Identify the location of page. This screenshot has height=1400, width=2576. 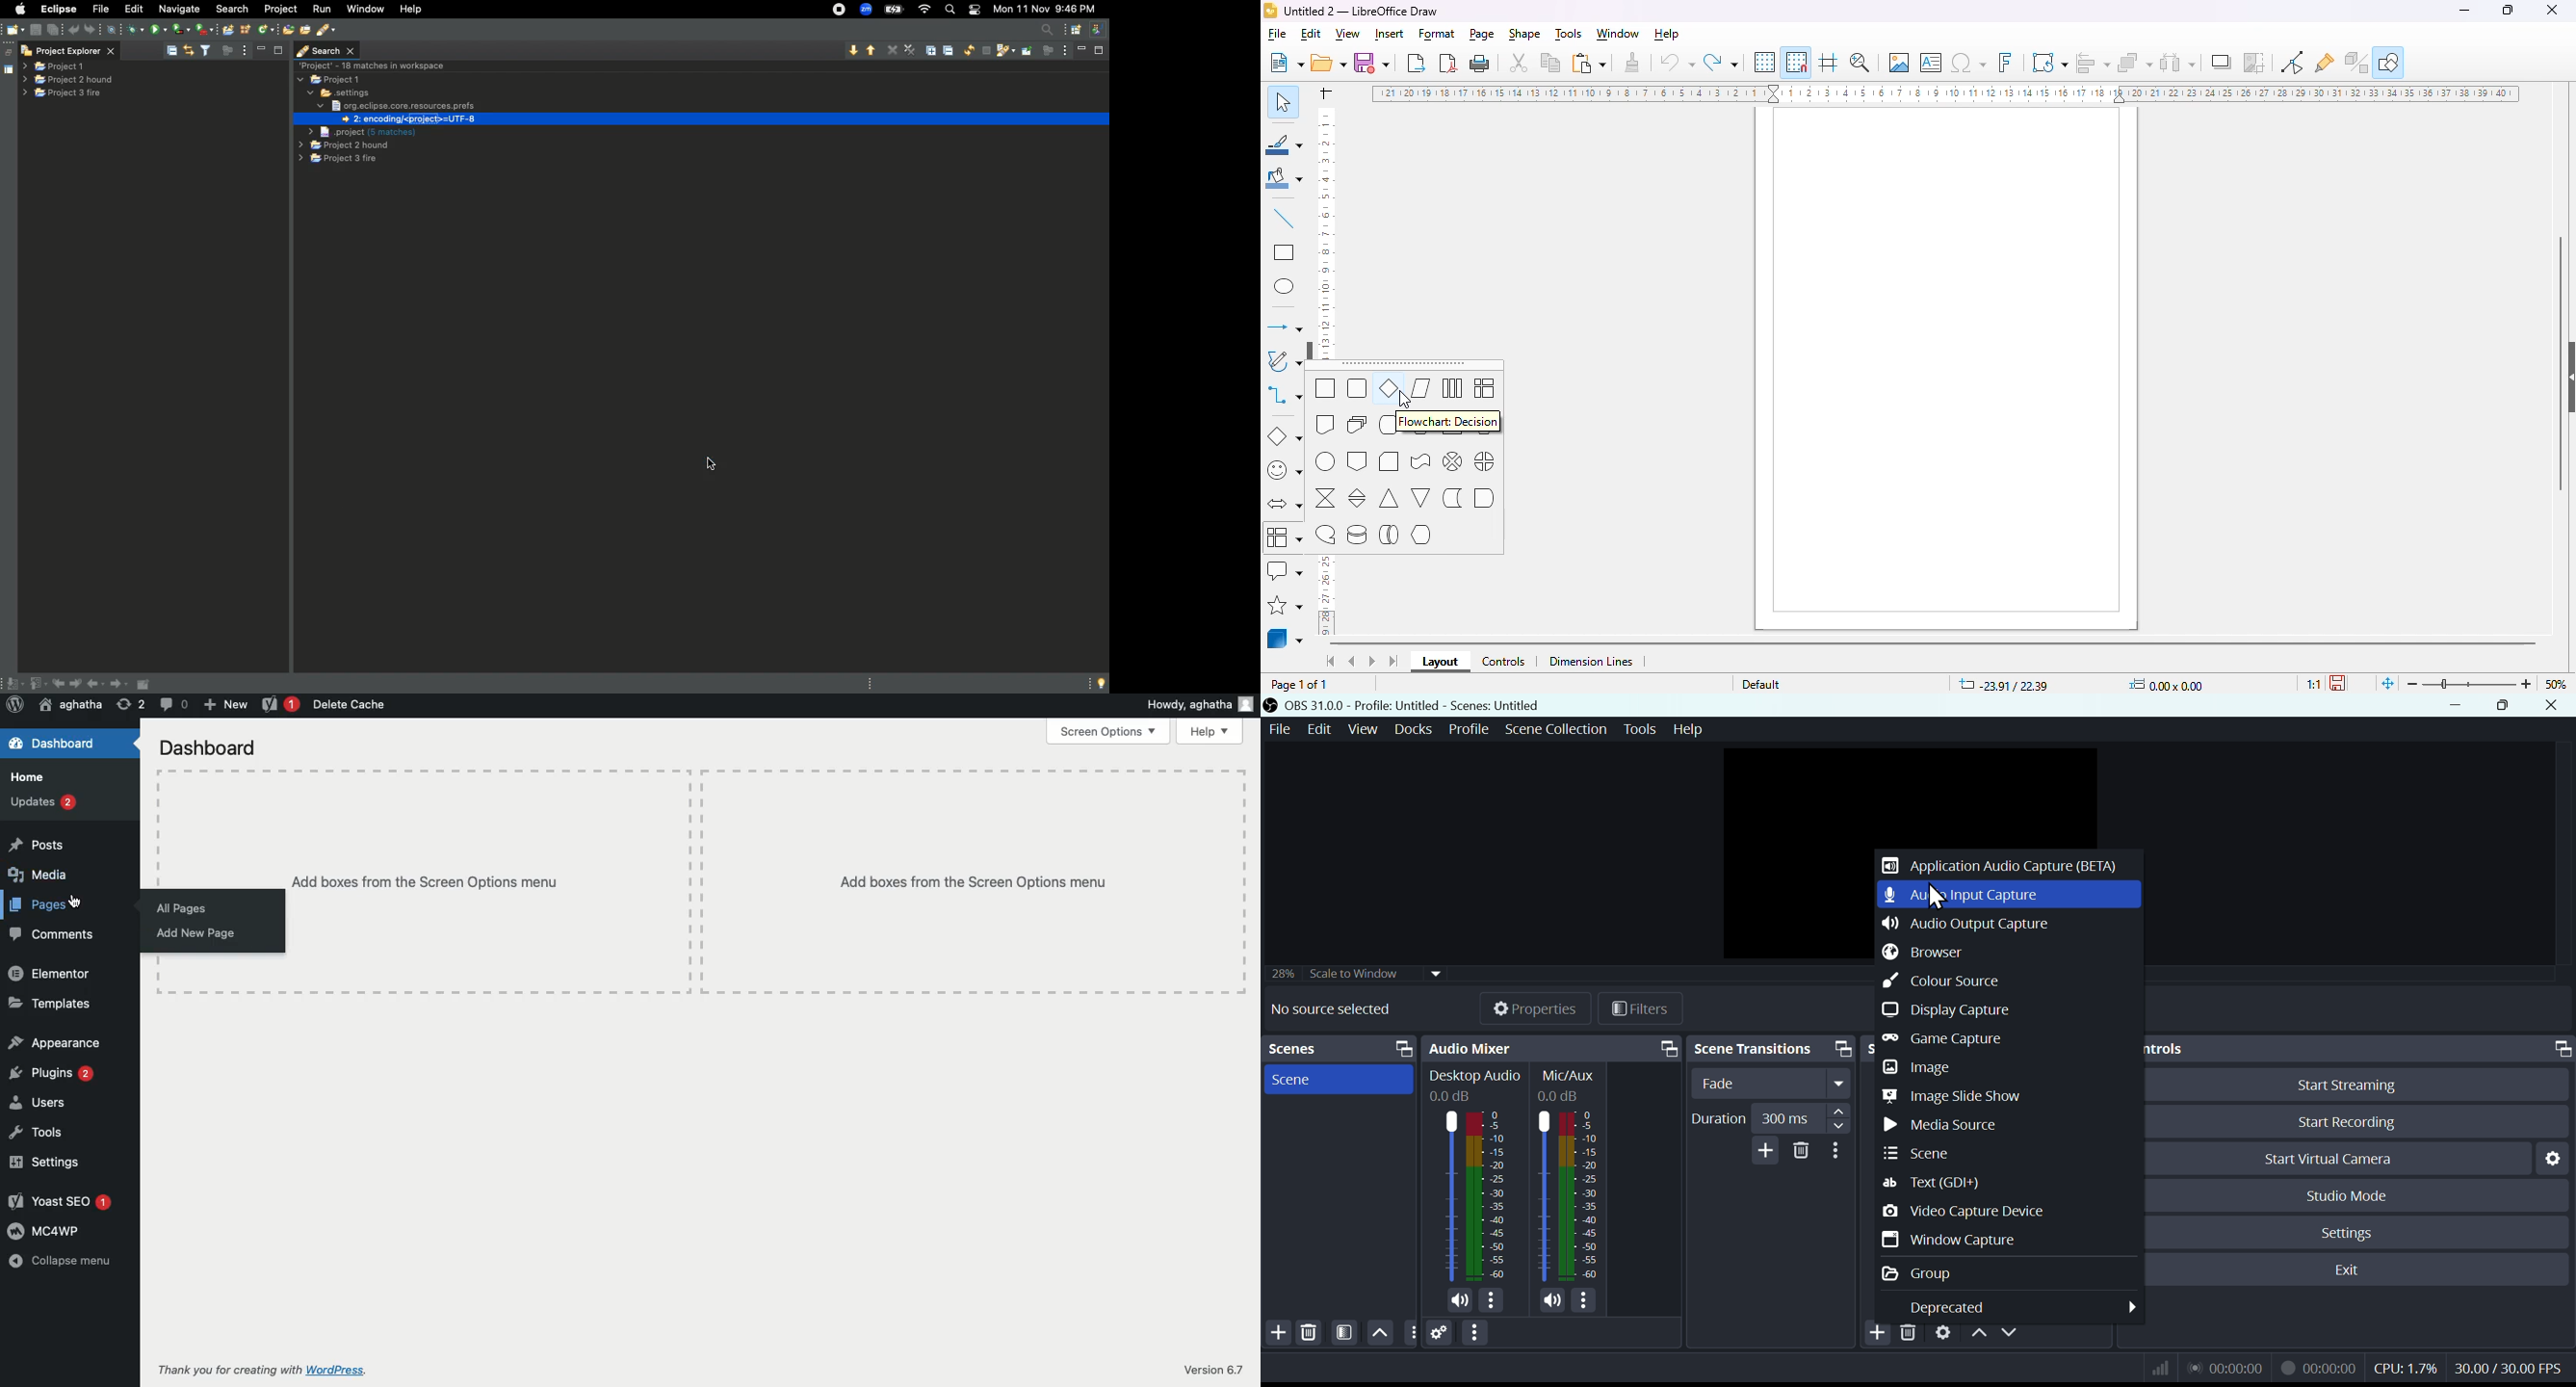
(1483, 35).